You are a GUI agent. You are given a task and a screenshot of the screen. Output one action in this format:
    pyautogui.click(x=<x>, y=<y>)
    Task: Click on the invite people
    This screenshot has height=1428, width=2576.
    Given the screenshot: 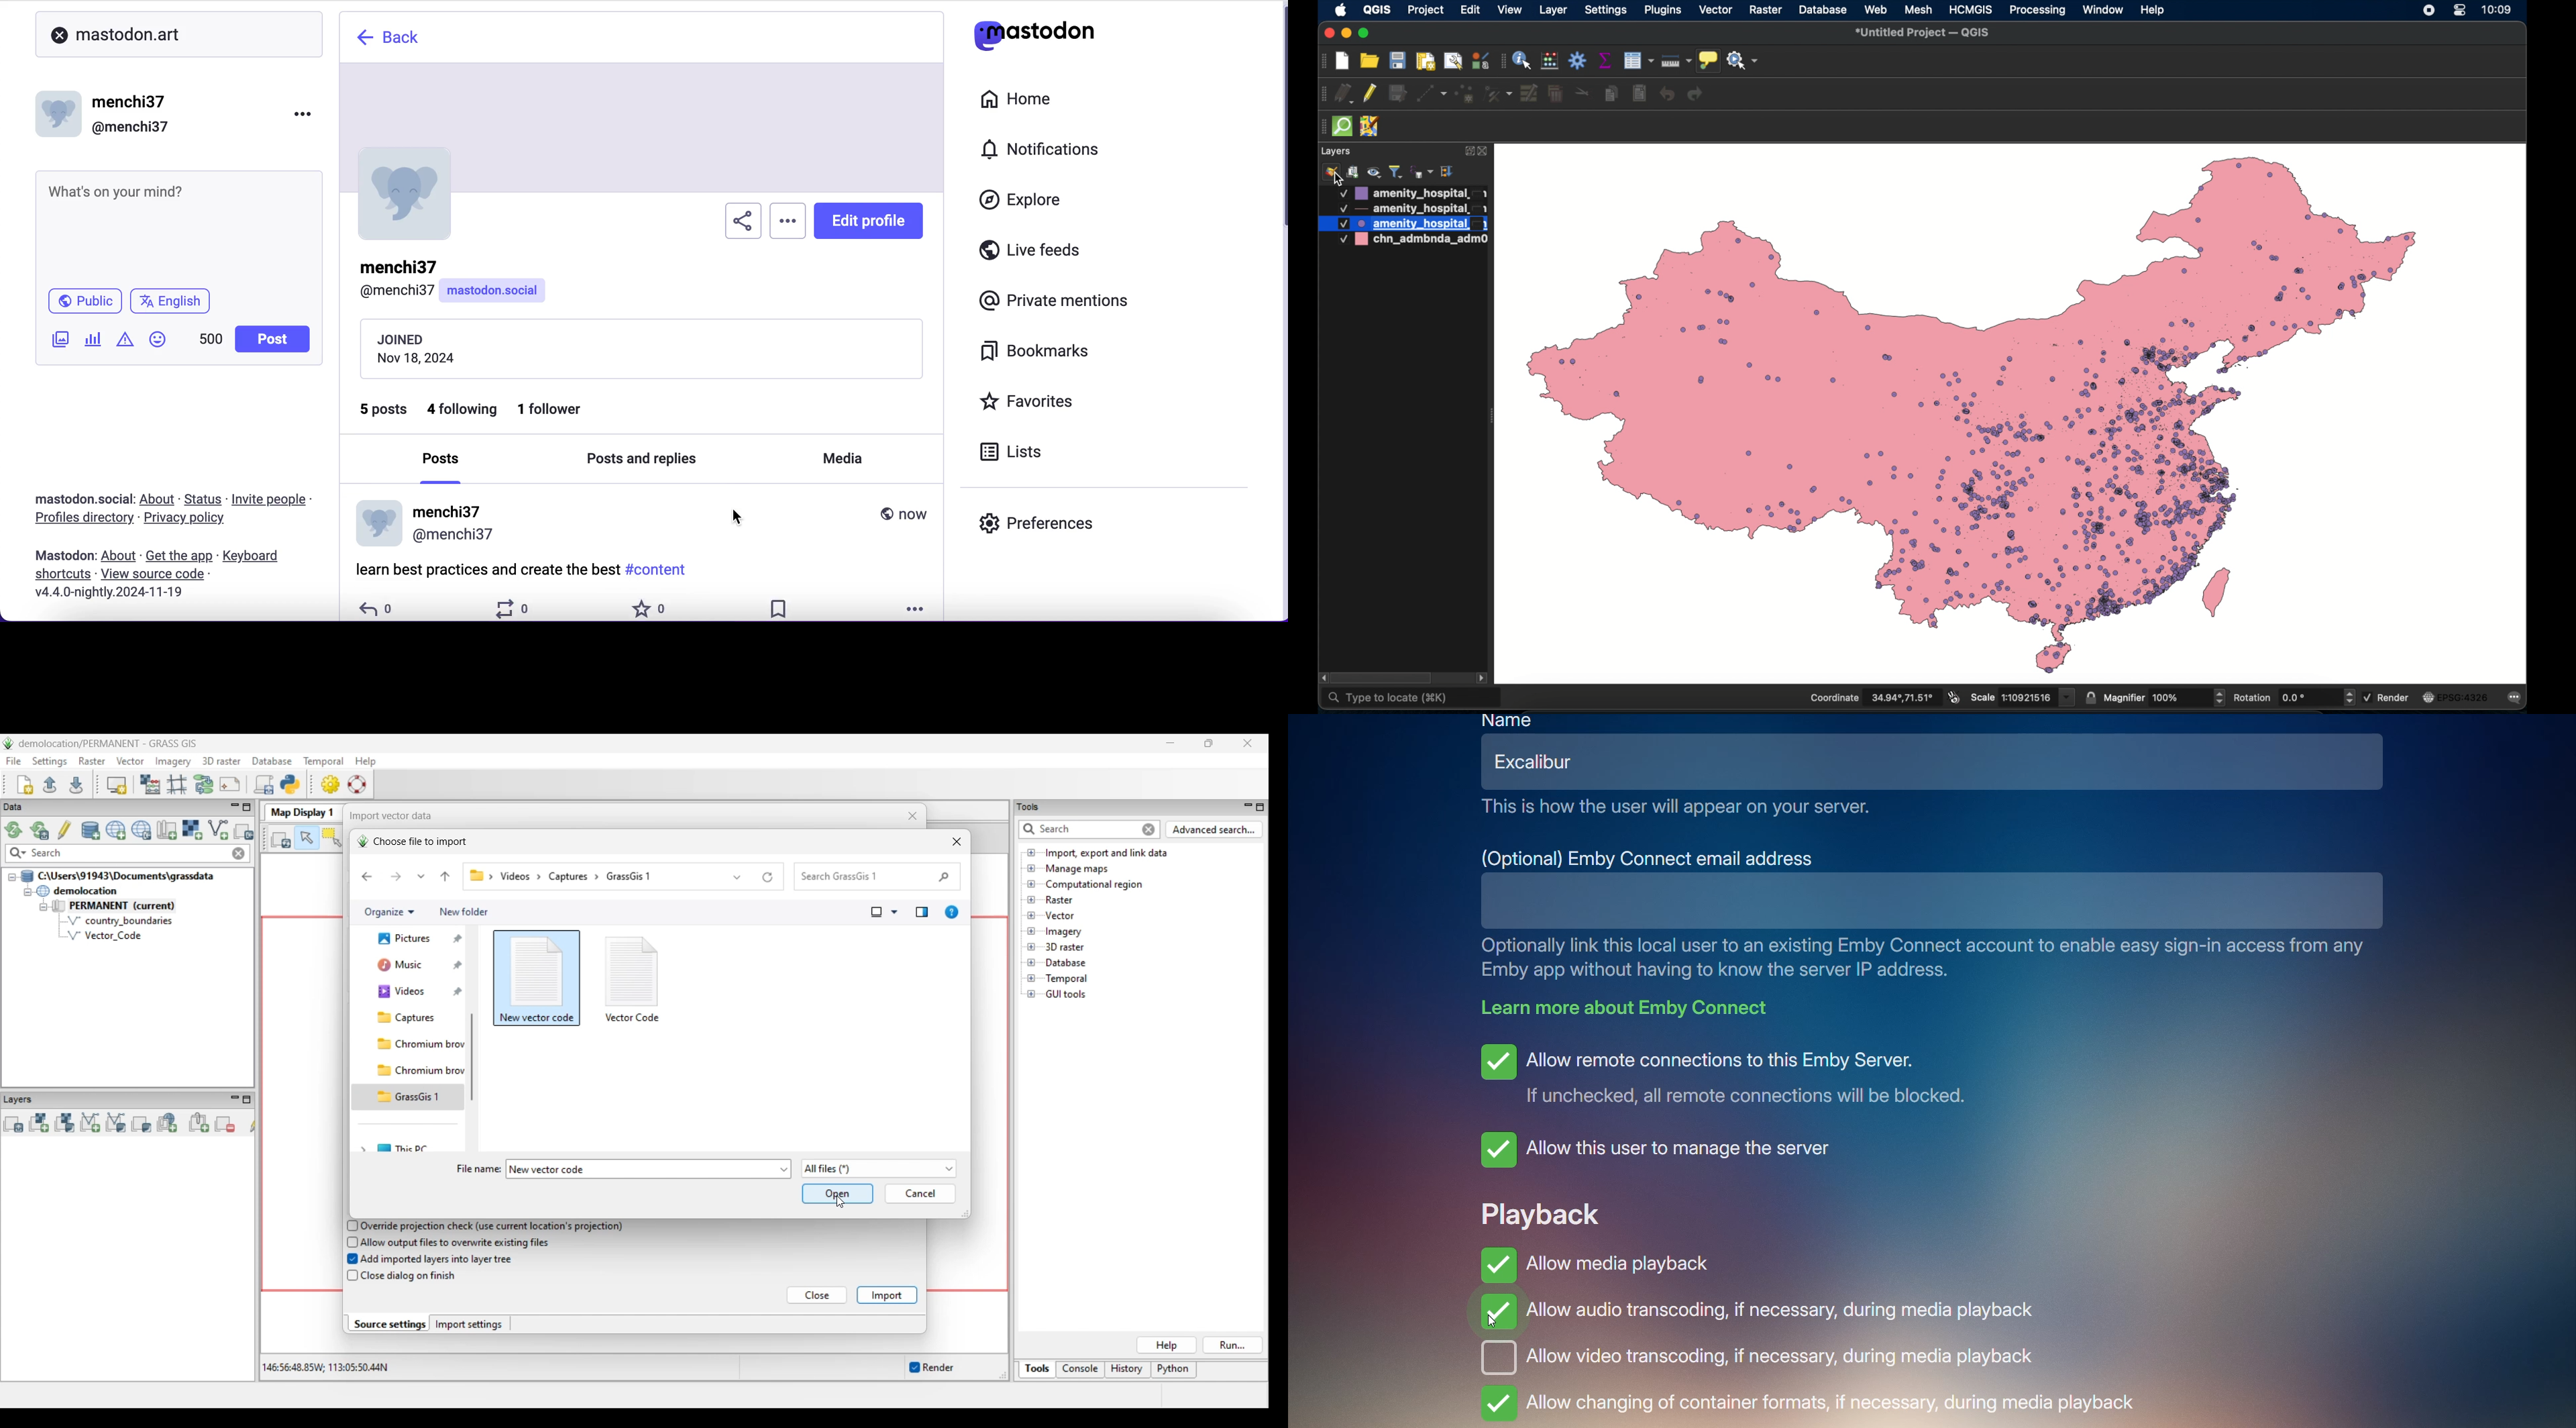 What is the action you would take?
    pyautogui.click(x=279, y=499)
    